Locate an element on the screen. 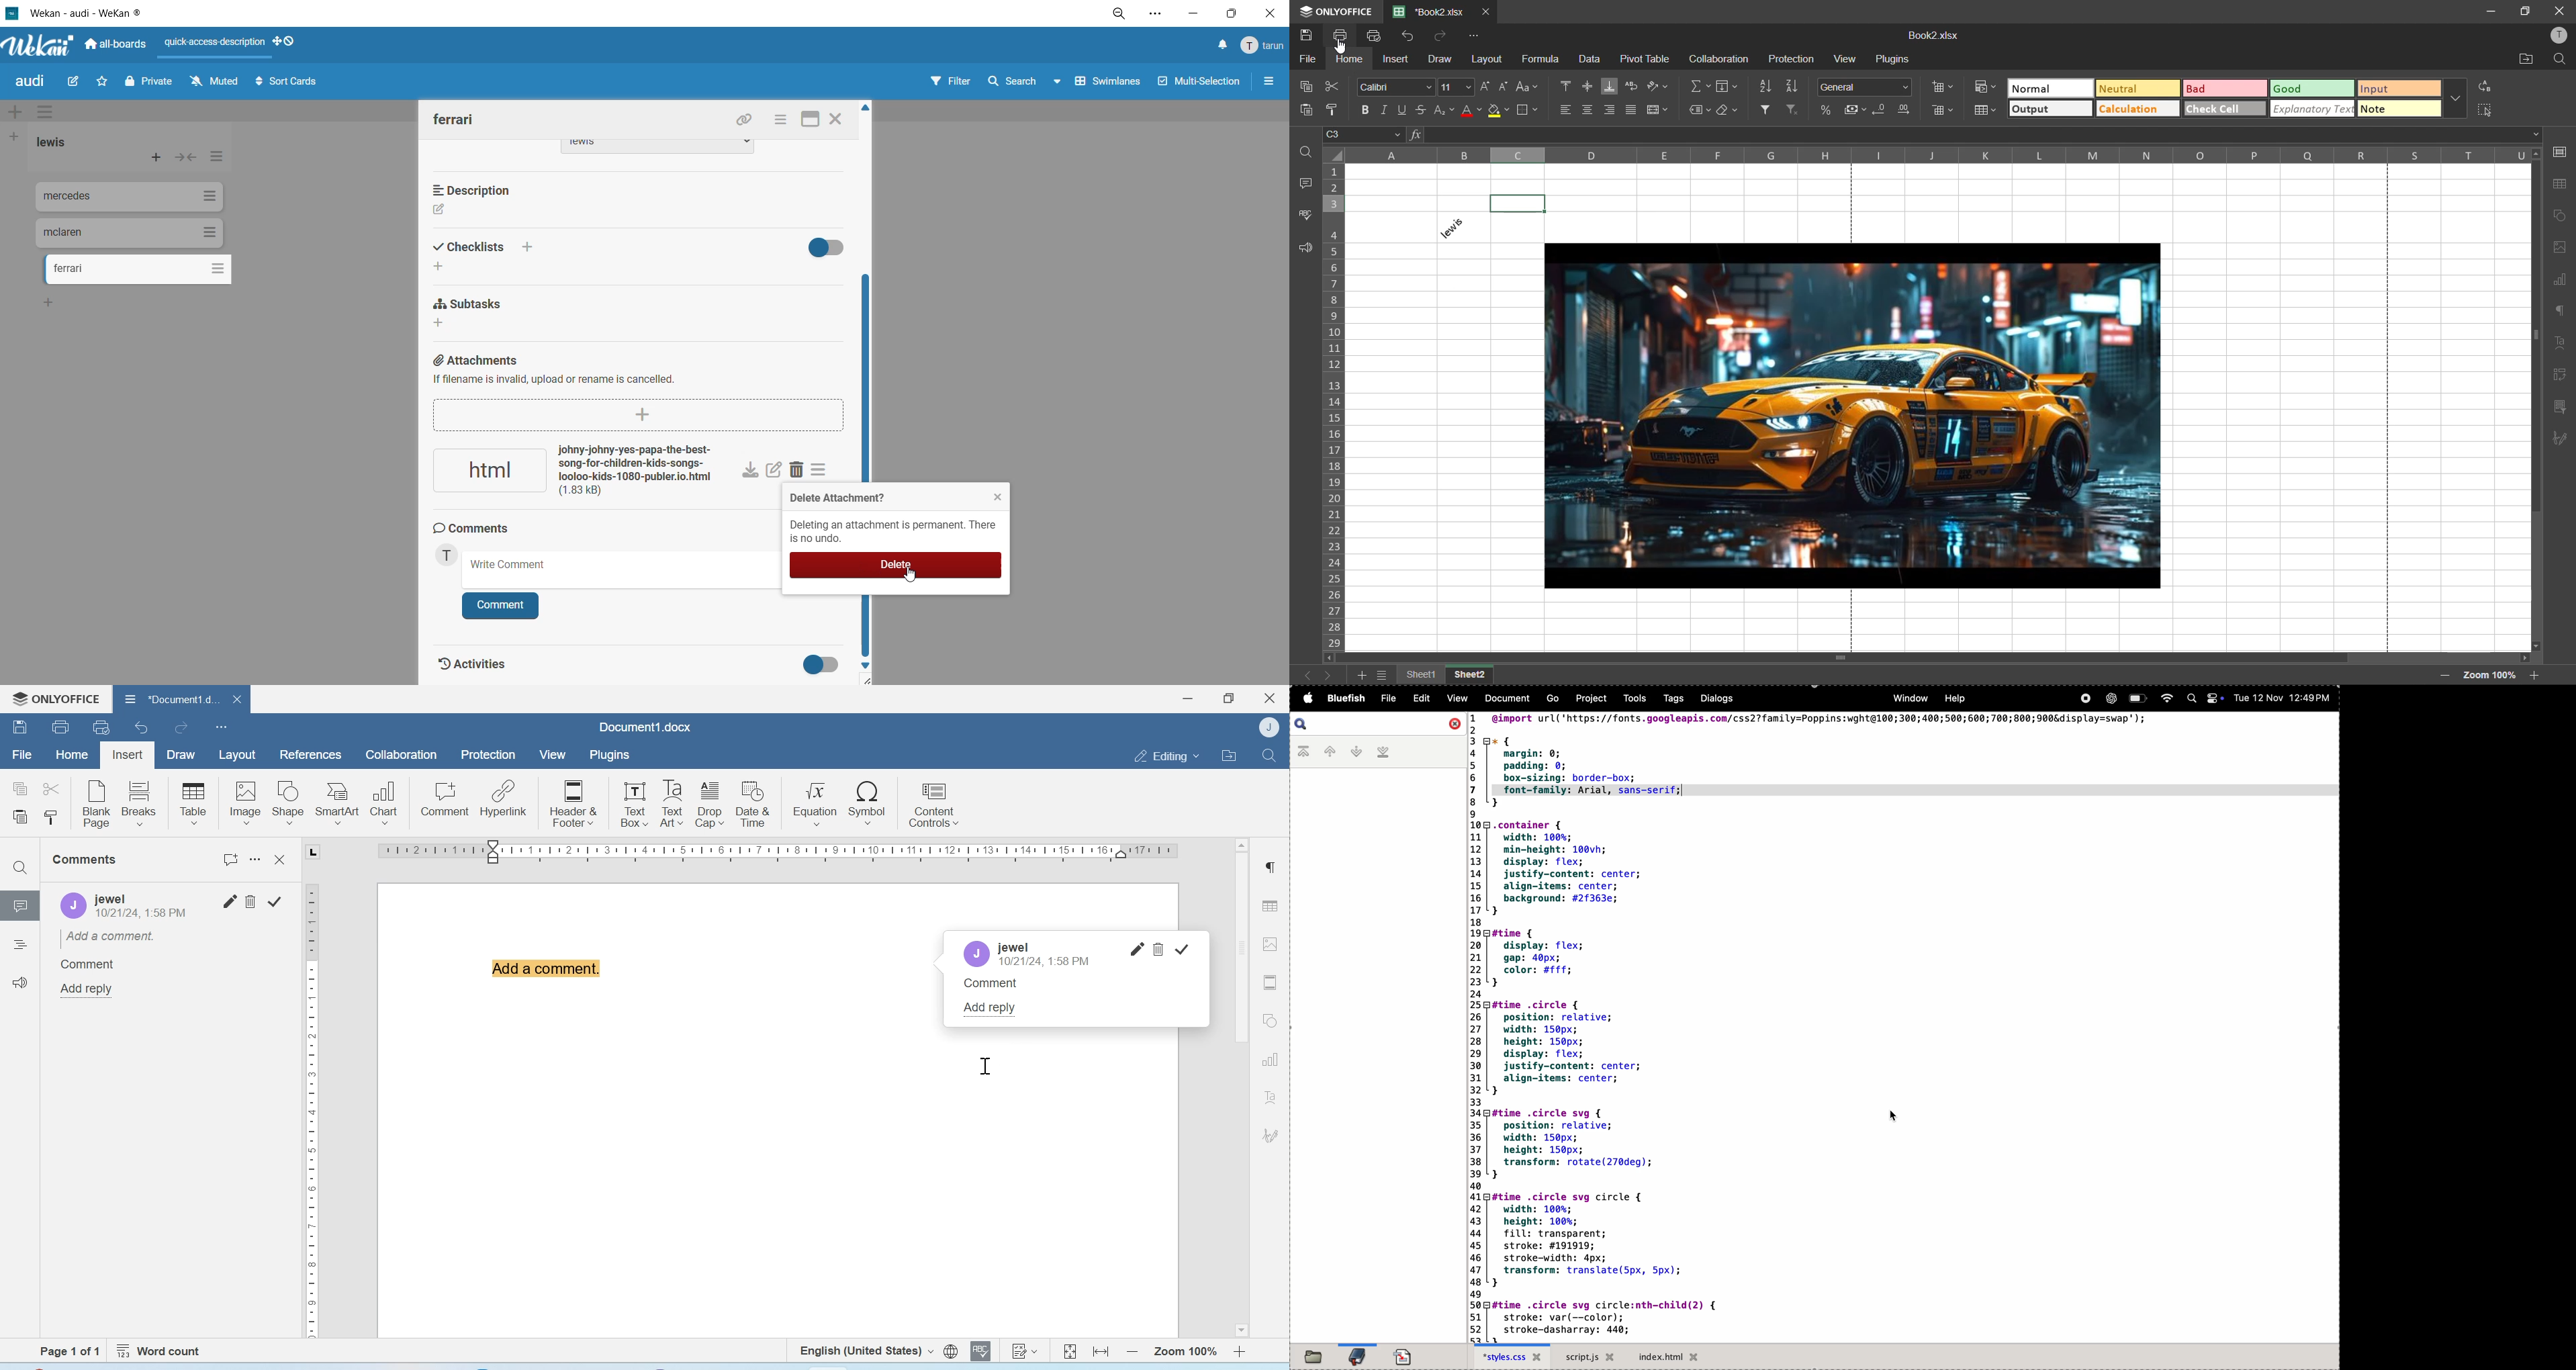 The height and width of the screenshot is (1372, 2576). Resolve is located at coordinates (275, 900).